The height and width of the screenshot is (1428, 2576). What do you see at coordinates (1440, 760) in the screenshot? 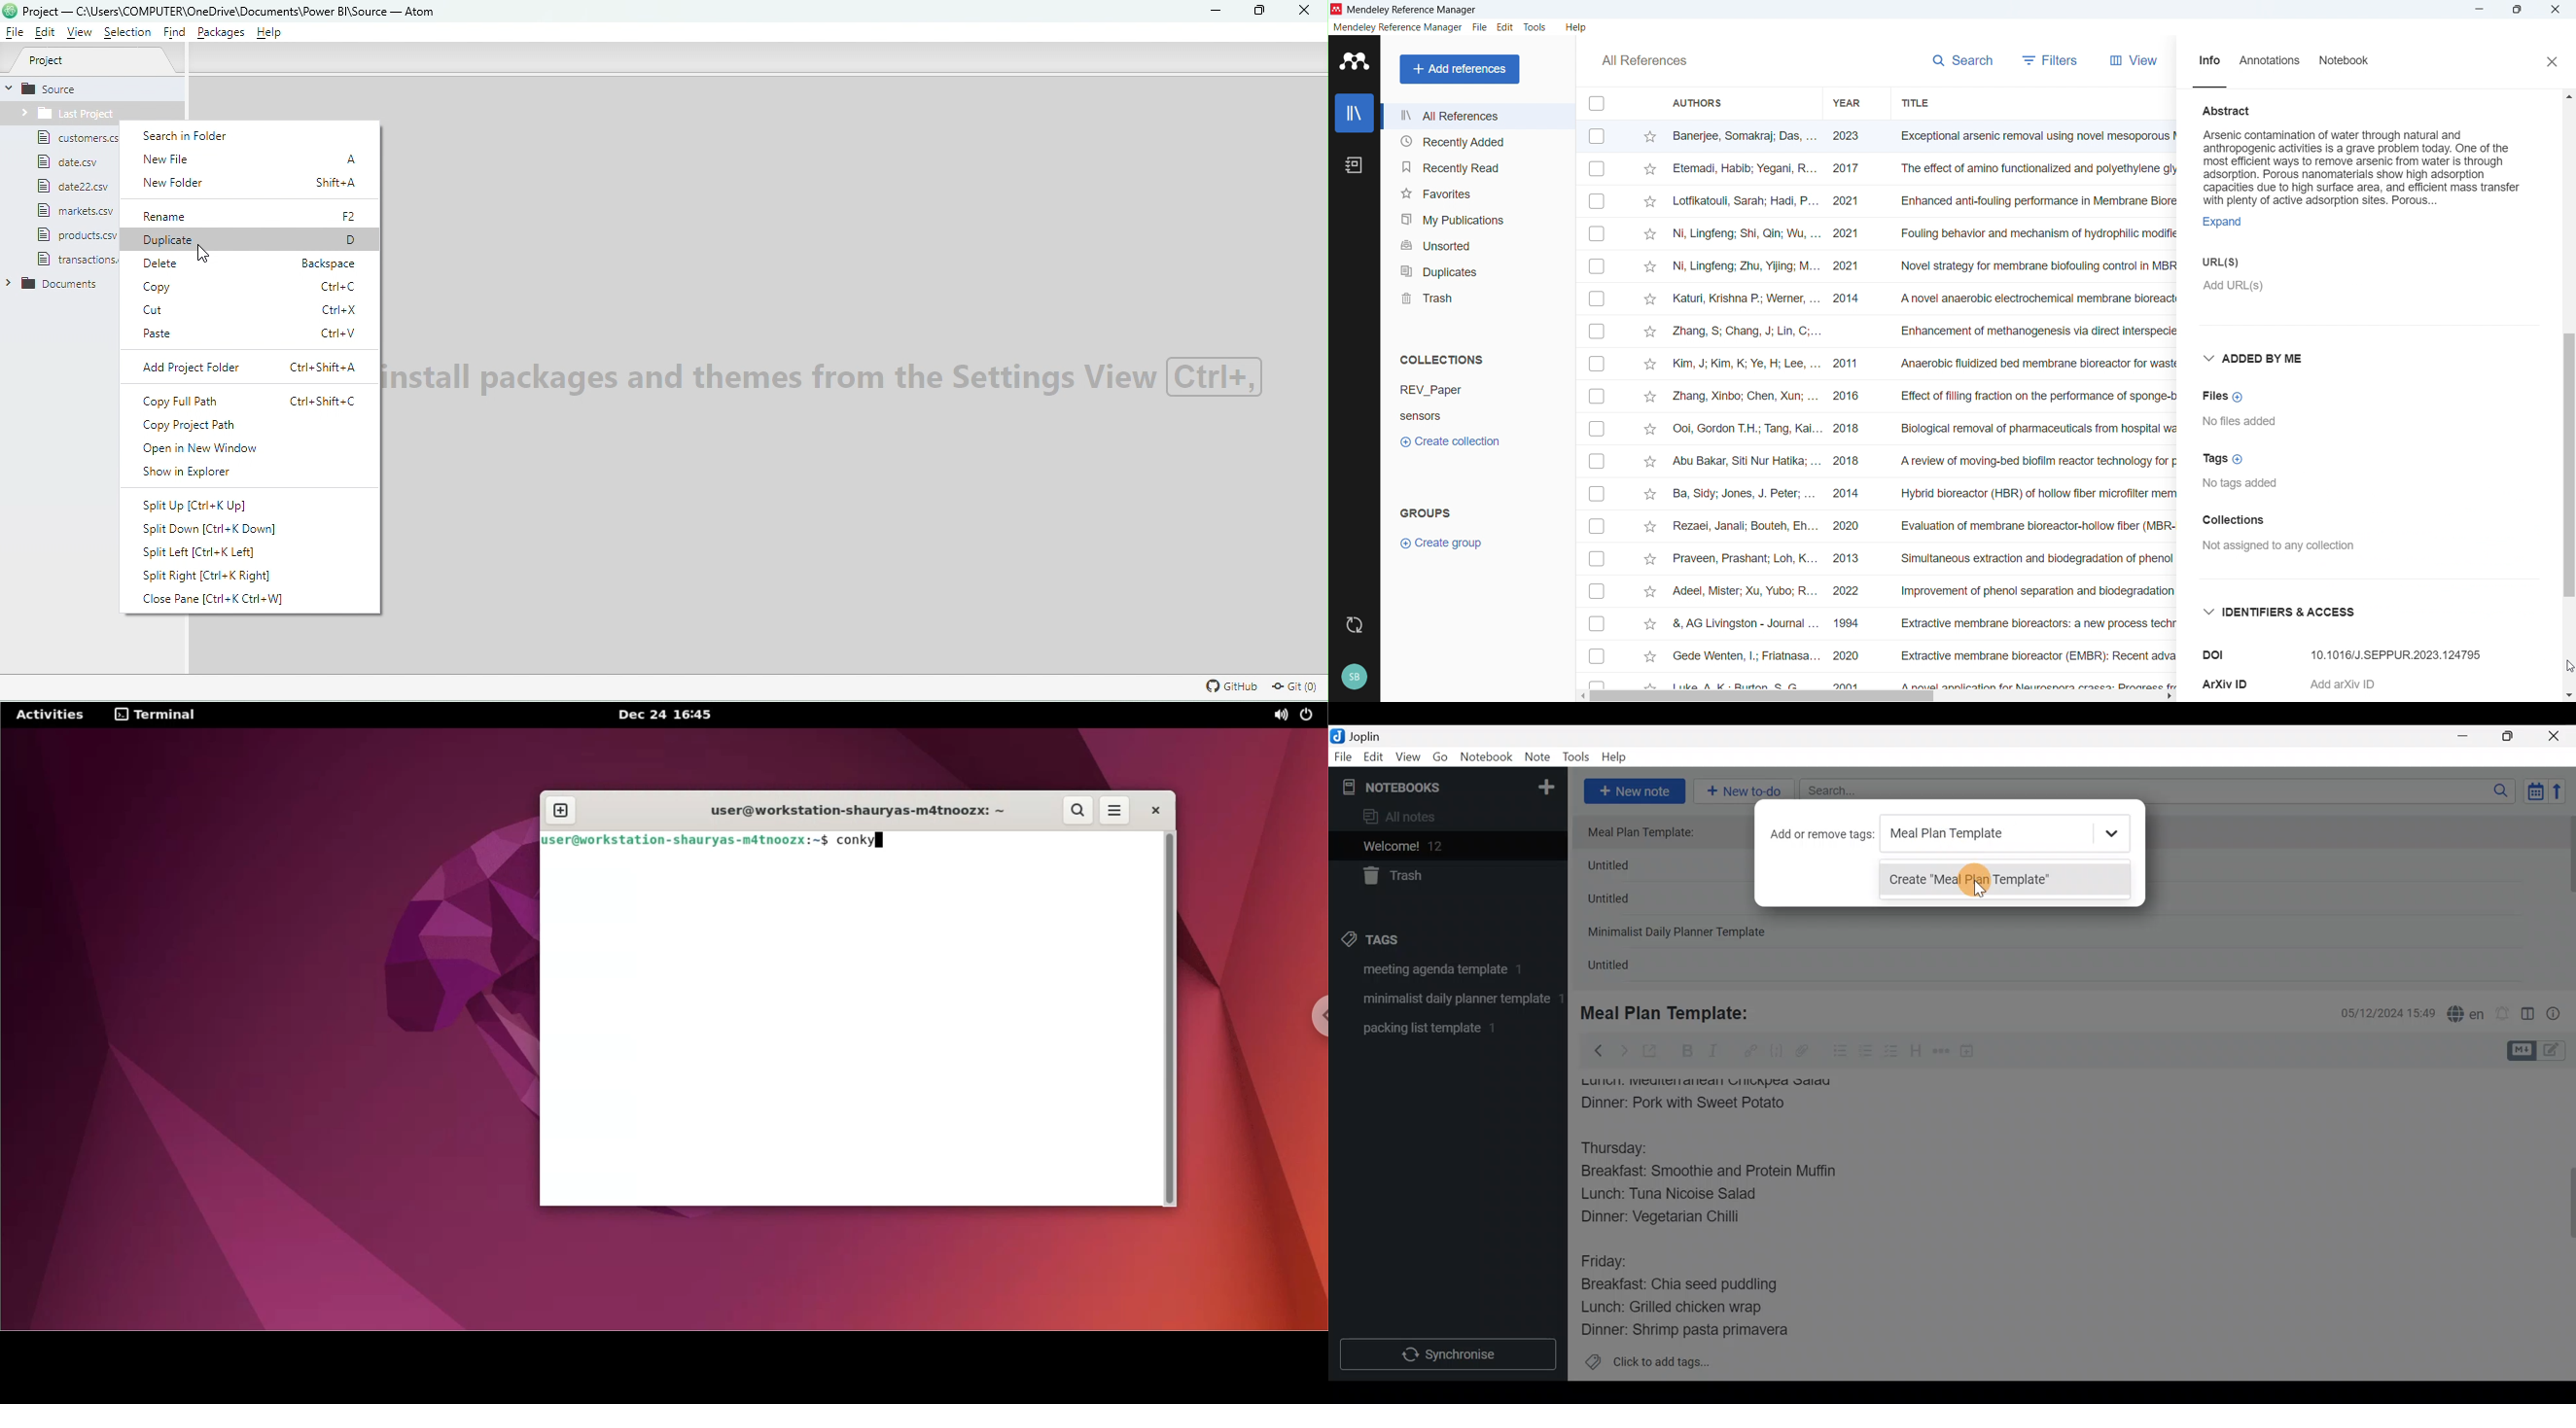
I see `Go` at bounding box center [1440, 760].